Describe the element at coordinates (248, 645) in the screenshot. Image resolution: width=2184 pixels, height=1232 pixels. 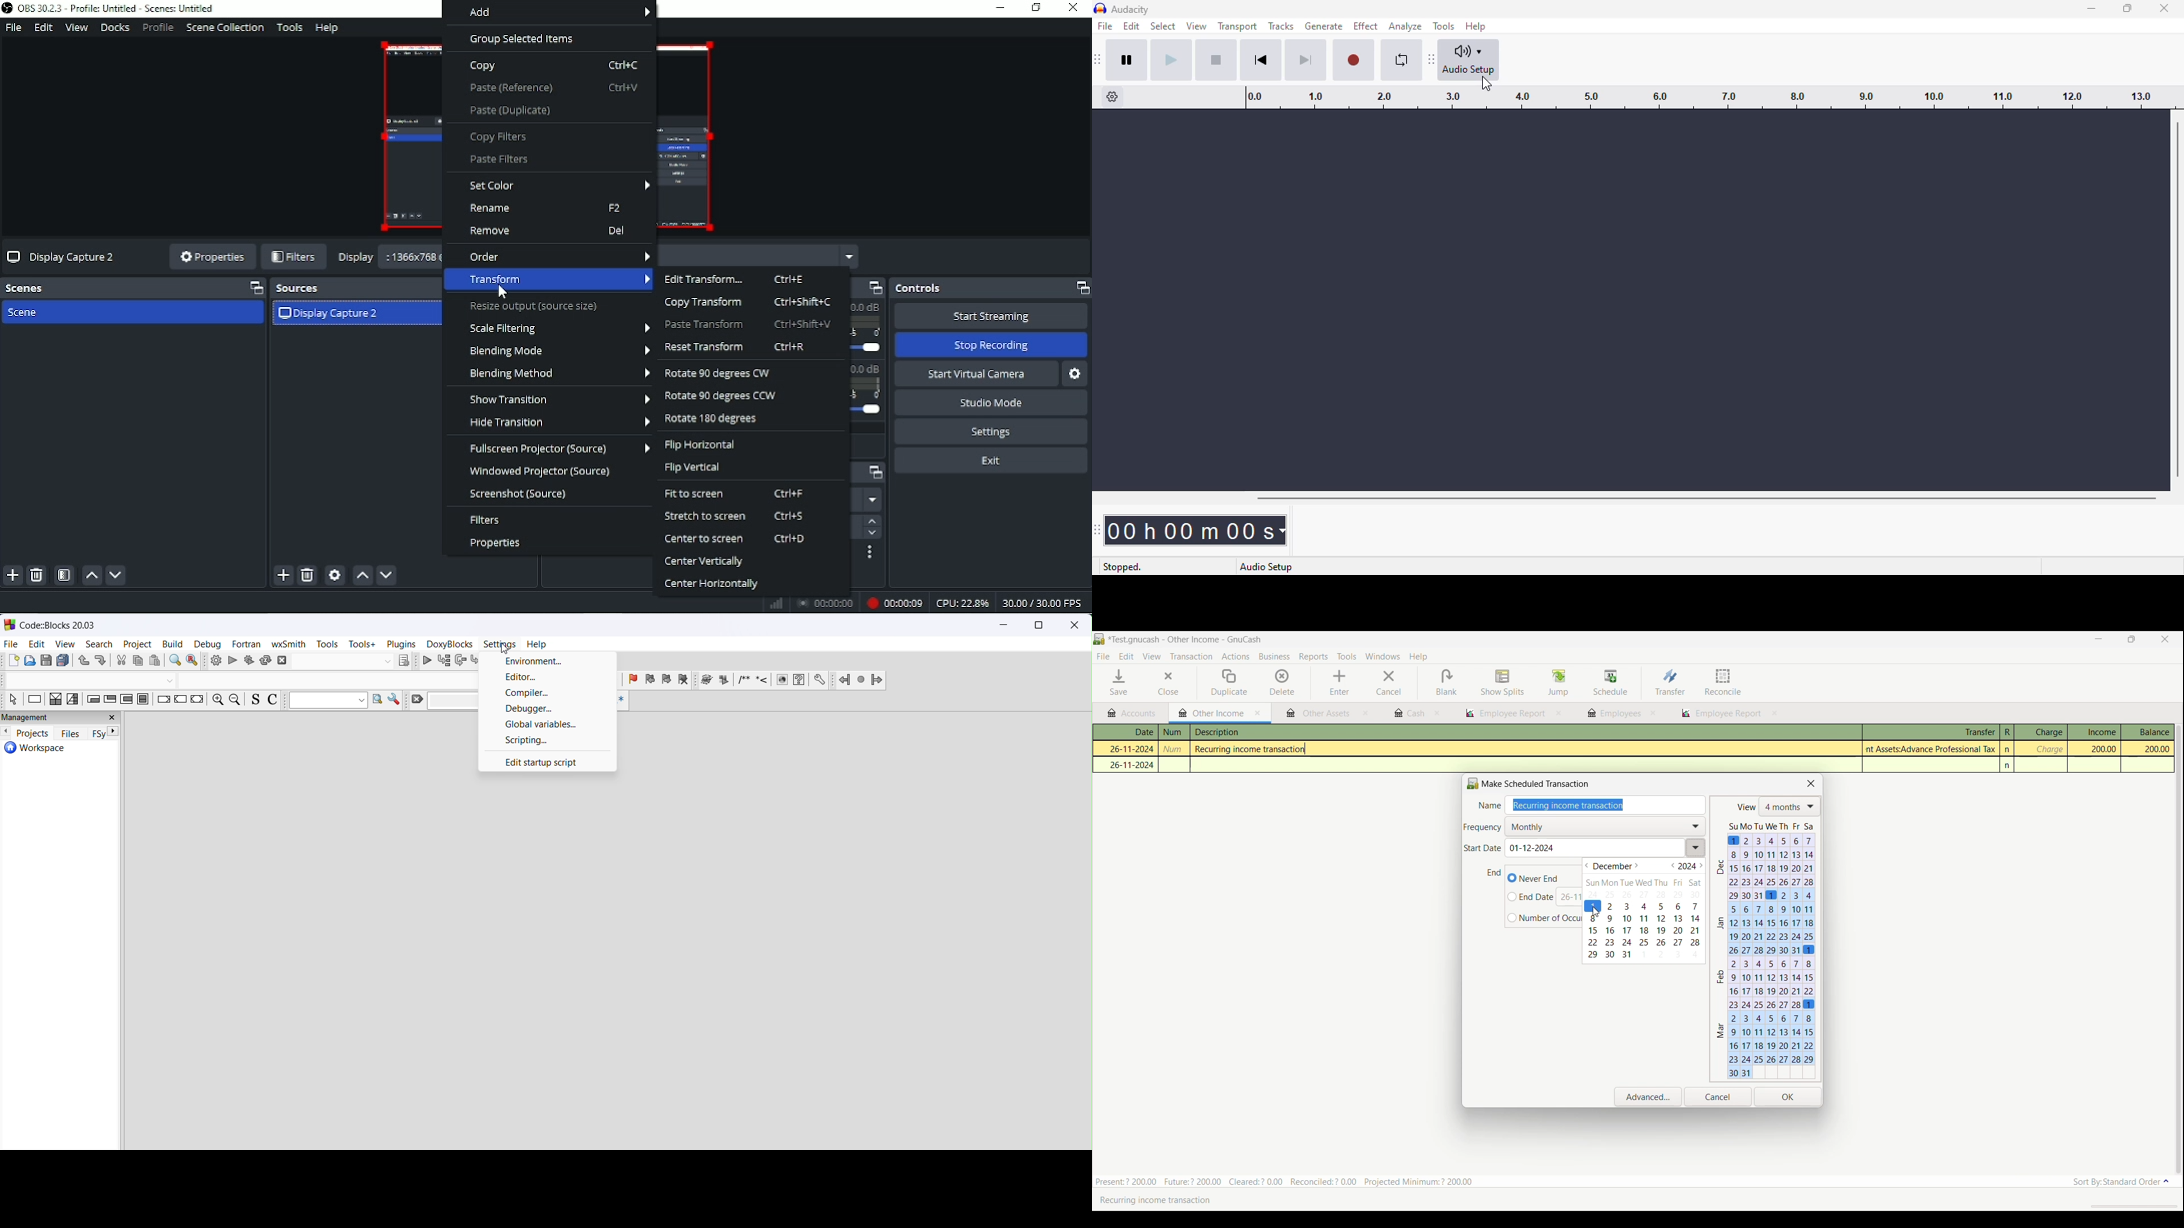
I see `fortan` at that location.